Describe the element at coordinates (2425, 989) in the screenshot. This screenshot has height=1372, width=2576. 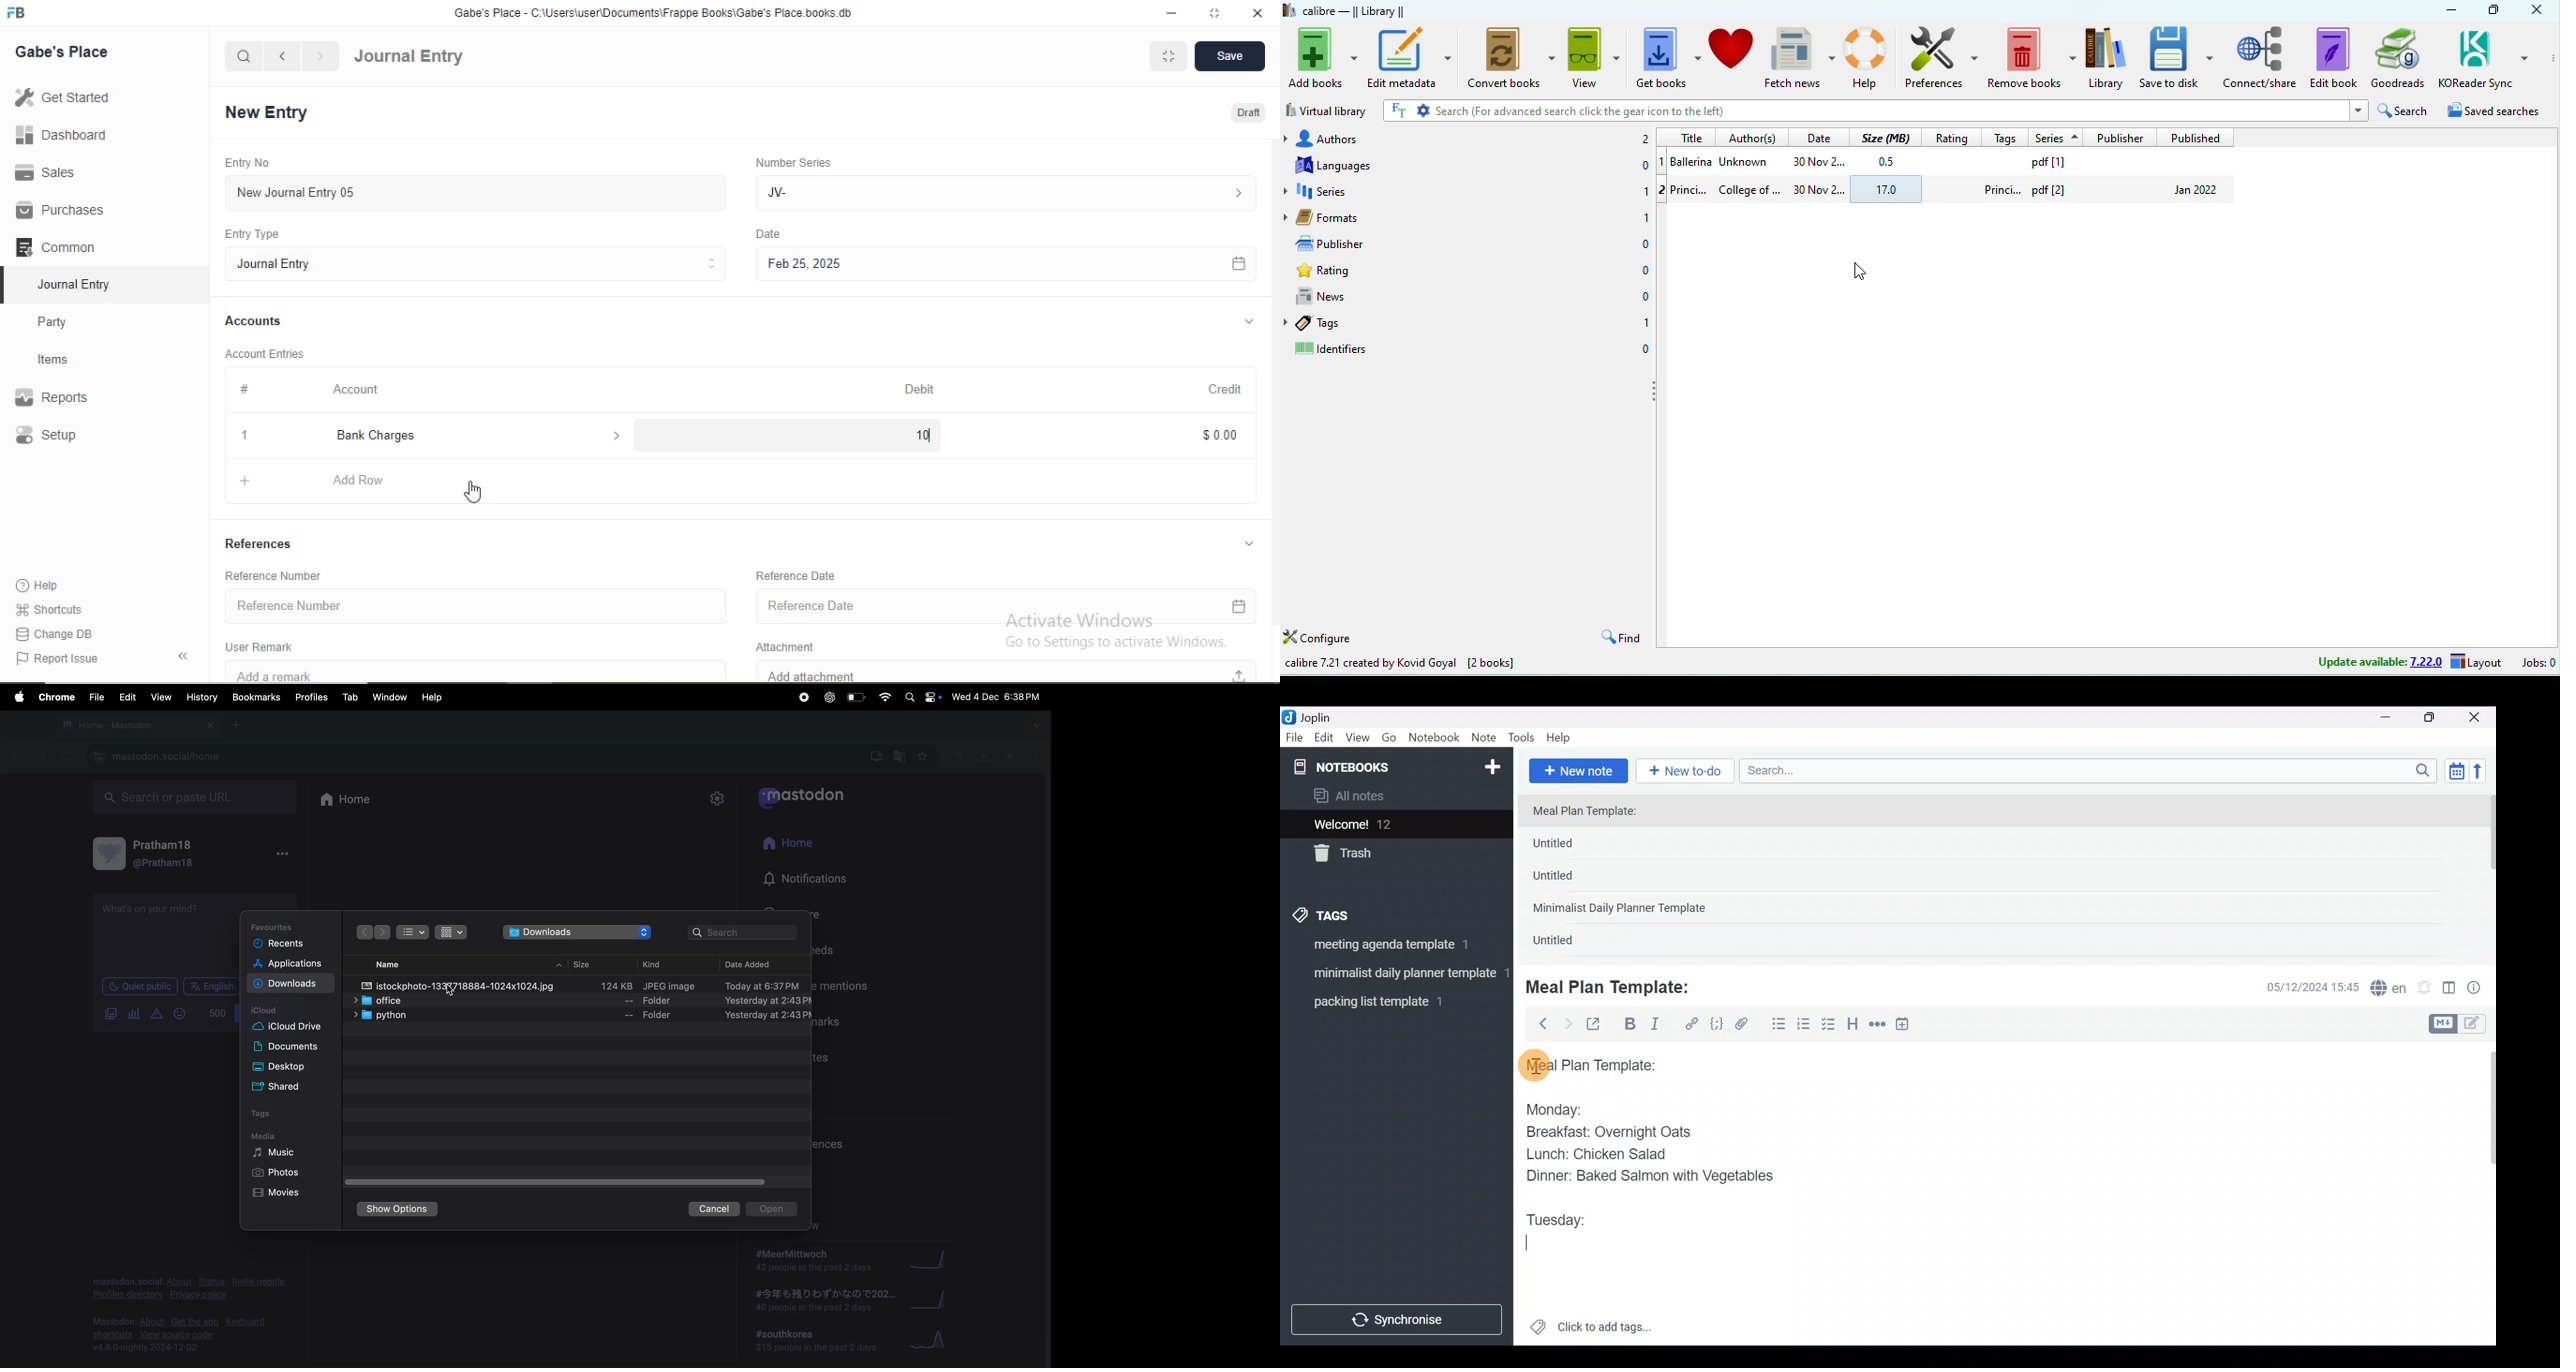
I see `Set alarm` at that location.